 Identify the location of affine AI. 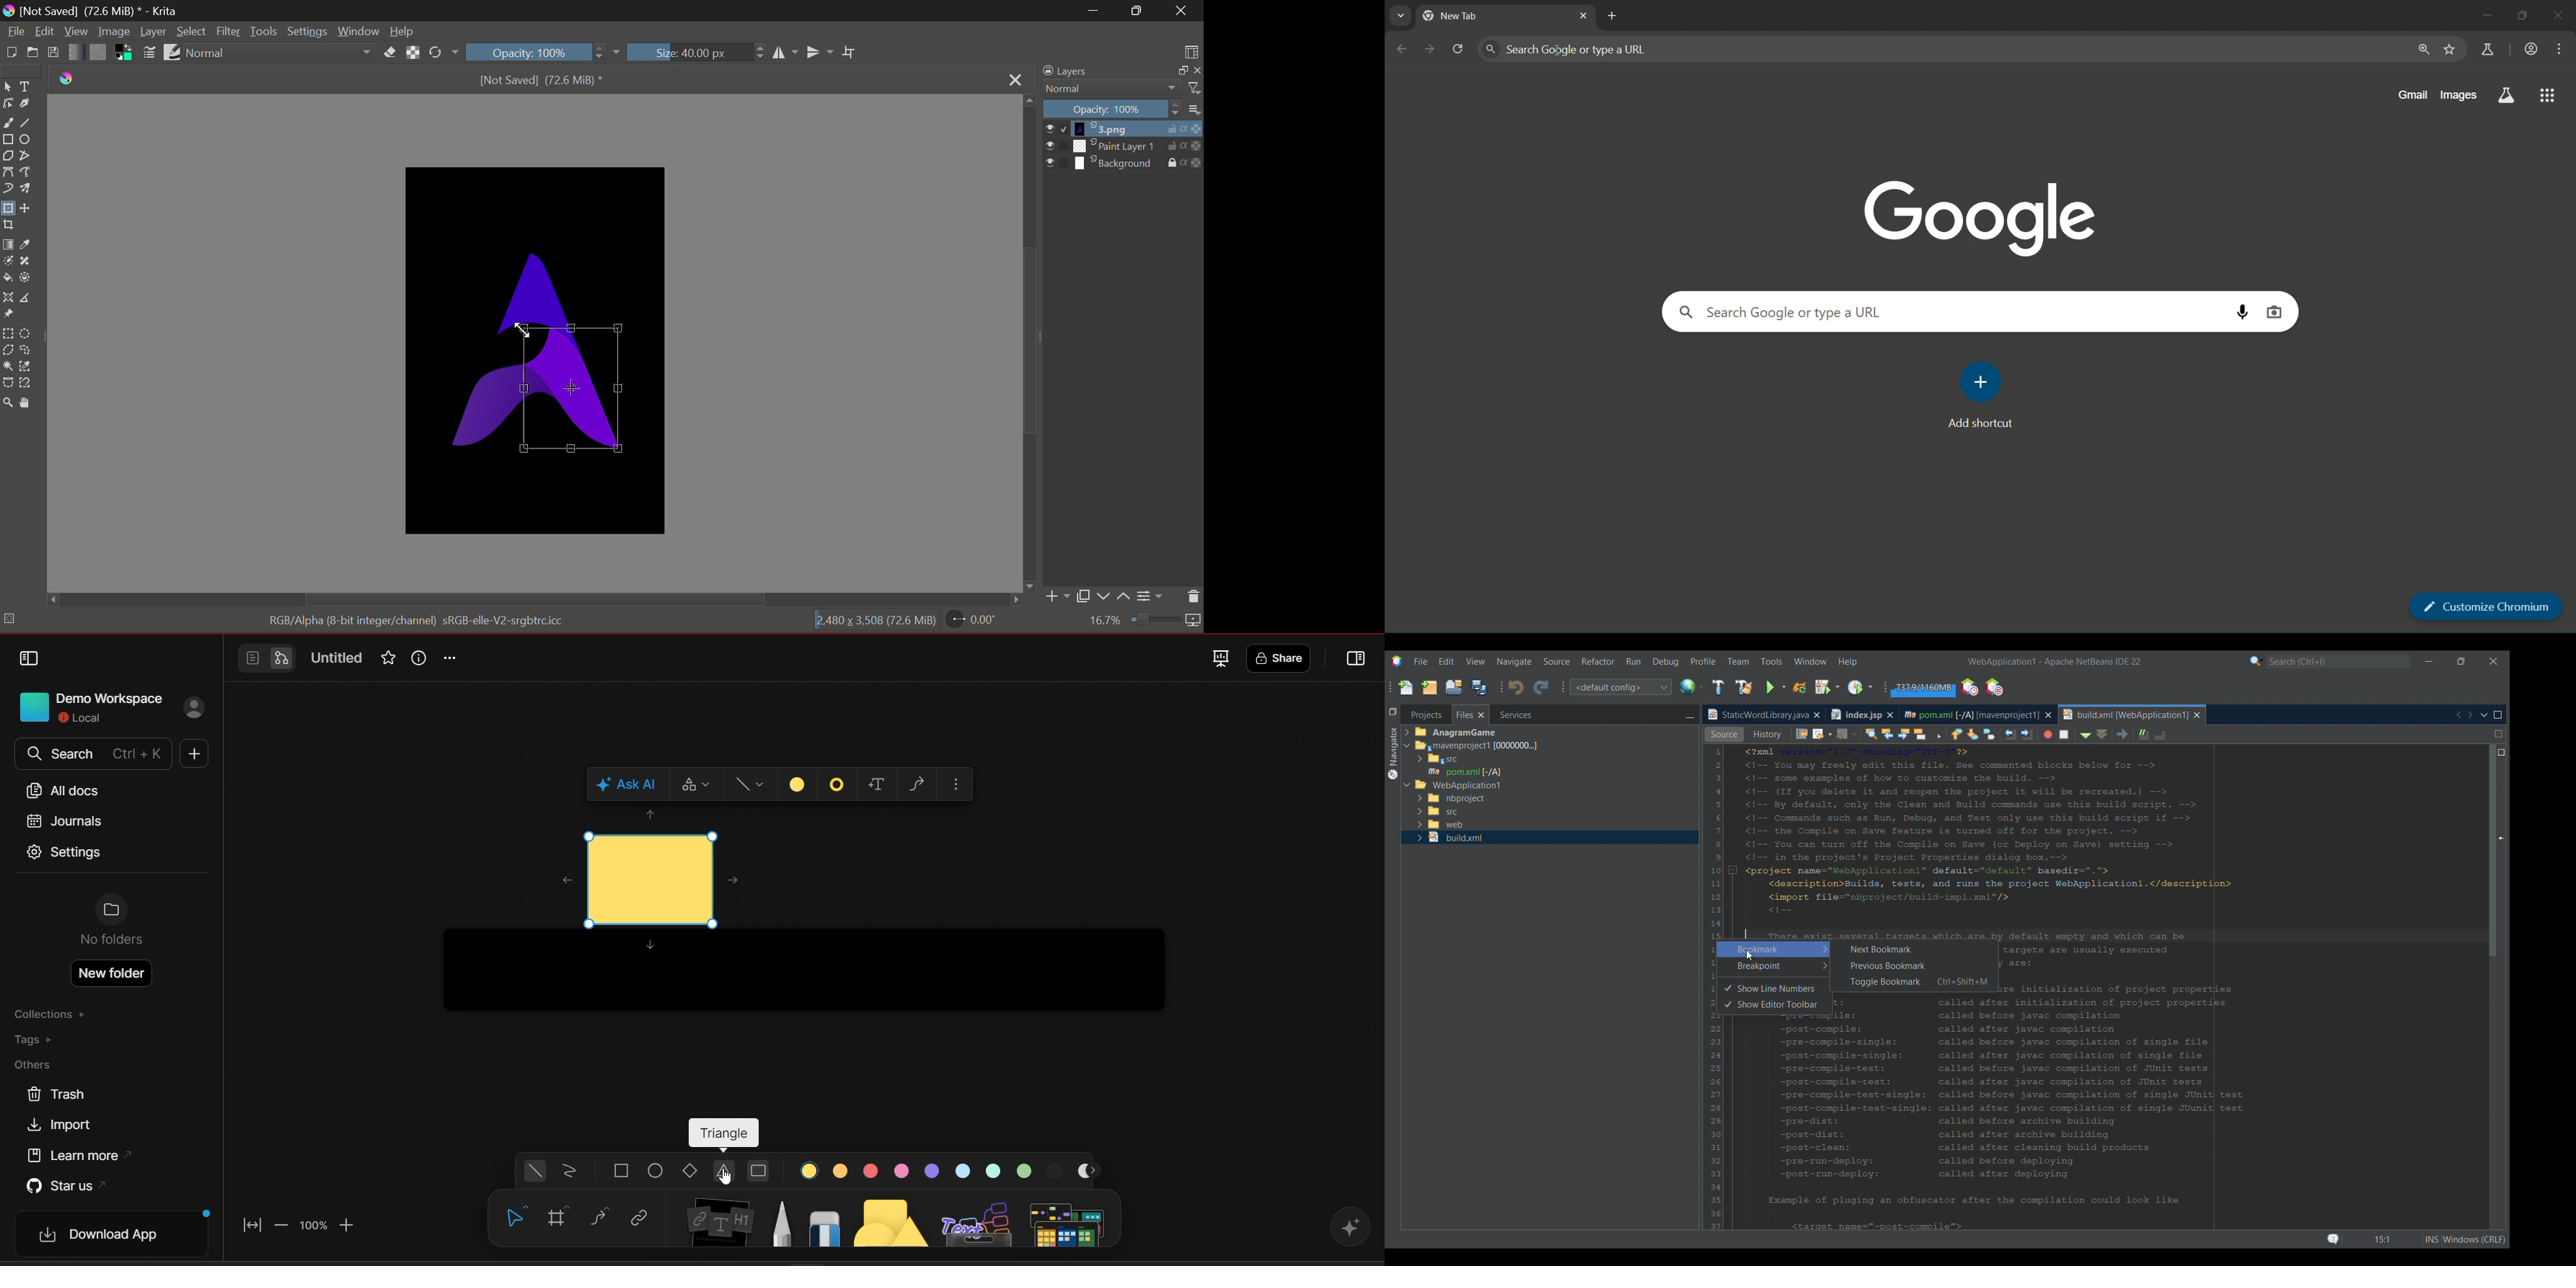
(1350, 1226).